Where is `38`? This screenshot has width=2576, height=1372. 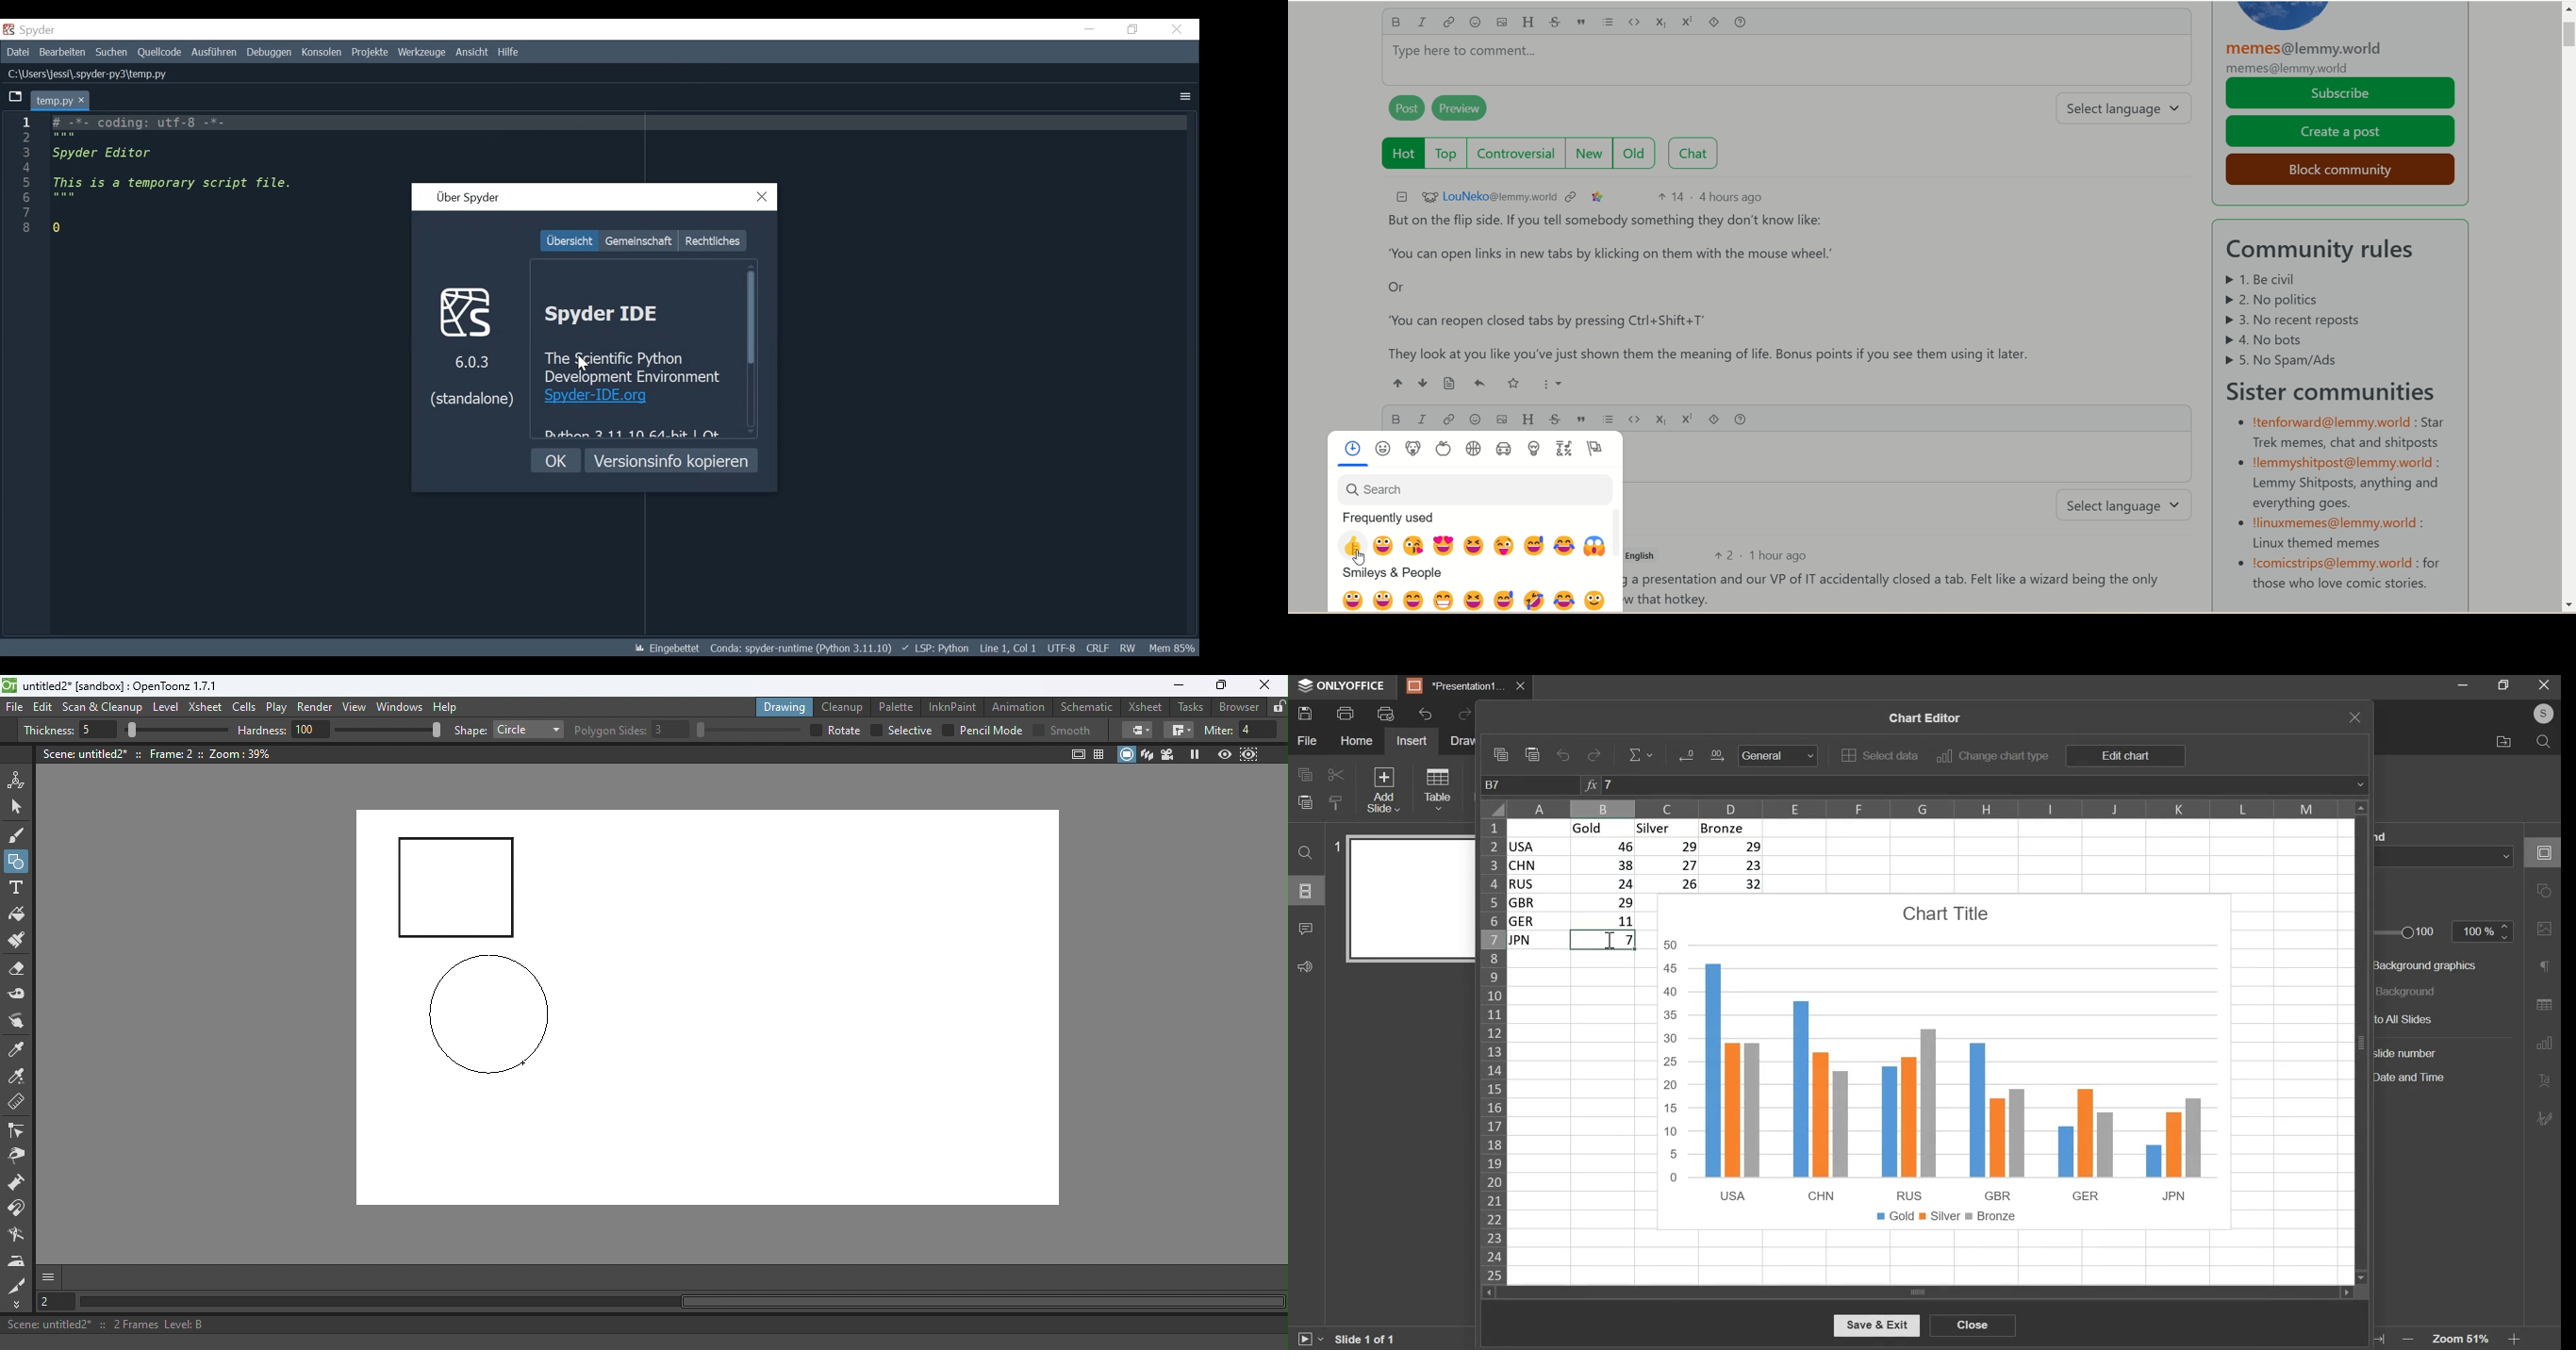
38 is located at coordinates (1604, 866).